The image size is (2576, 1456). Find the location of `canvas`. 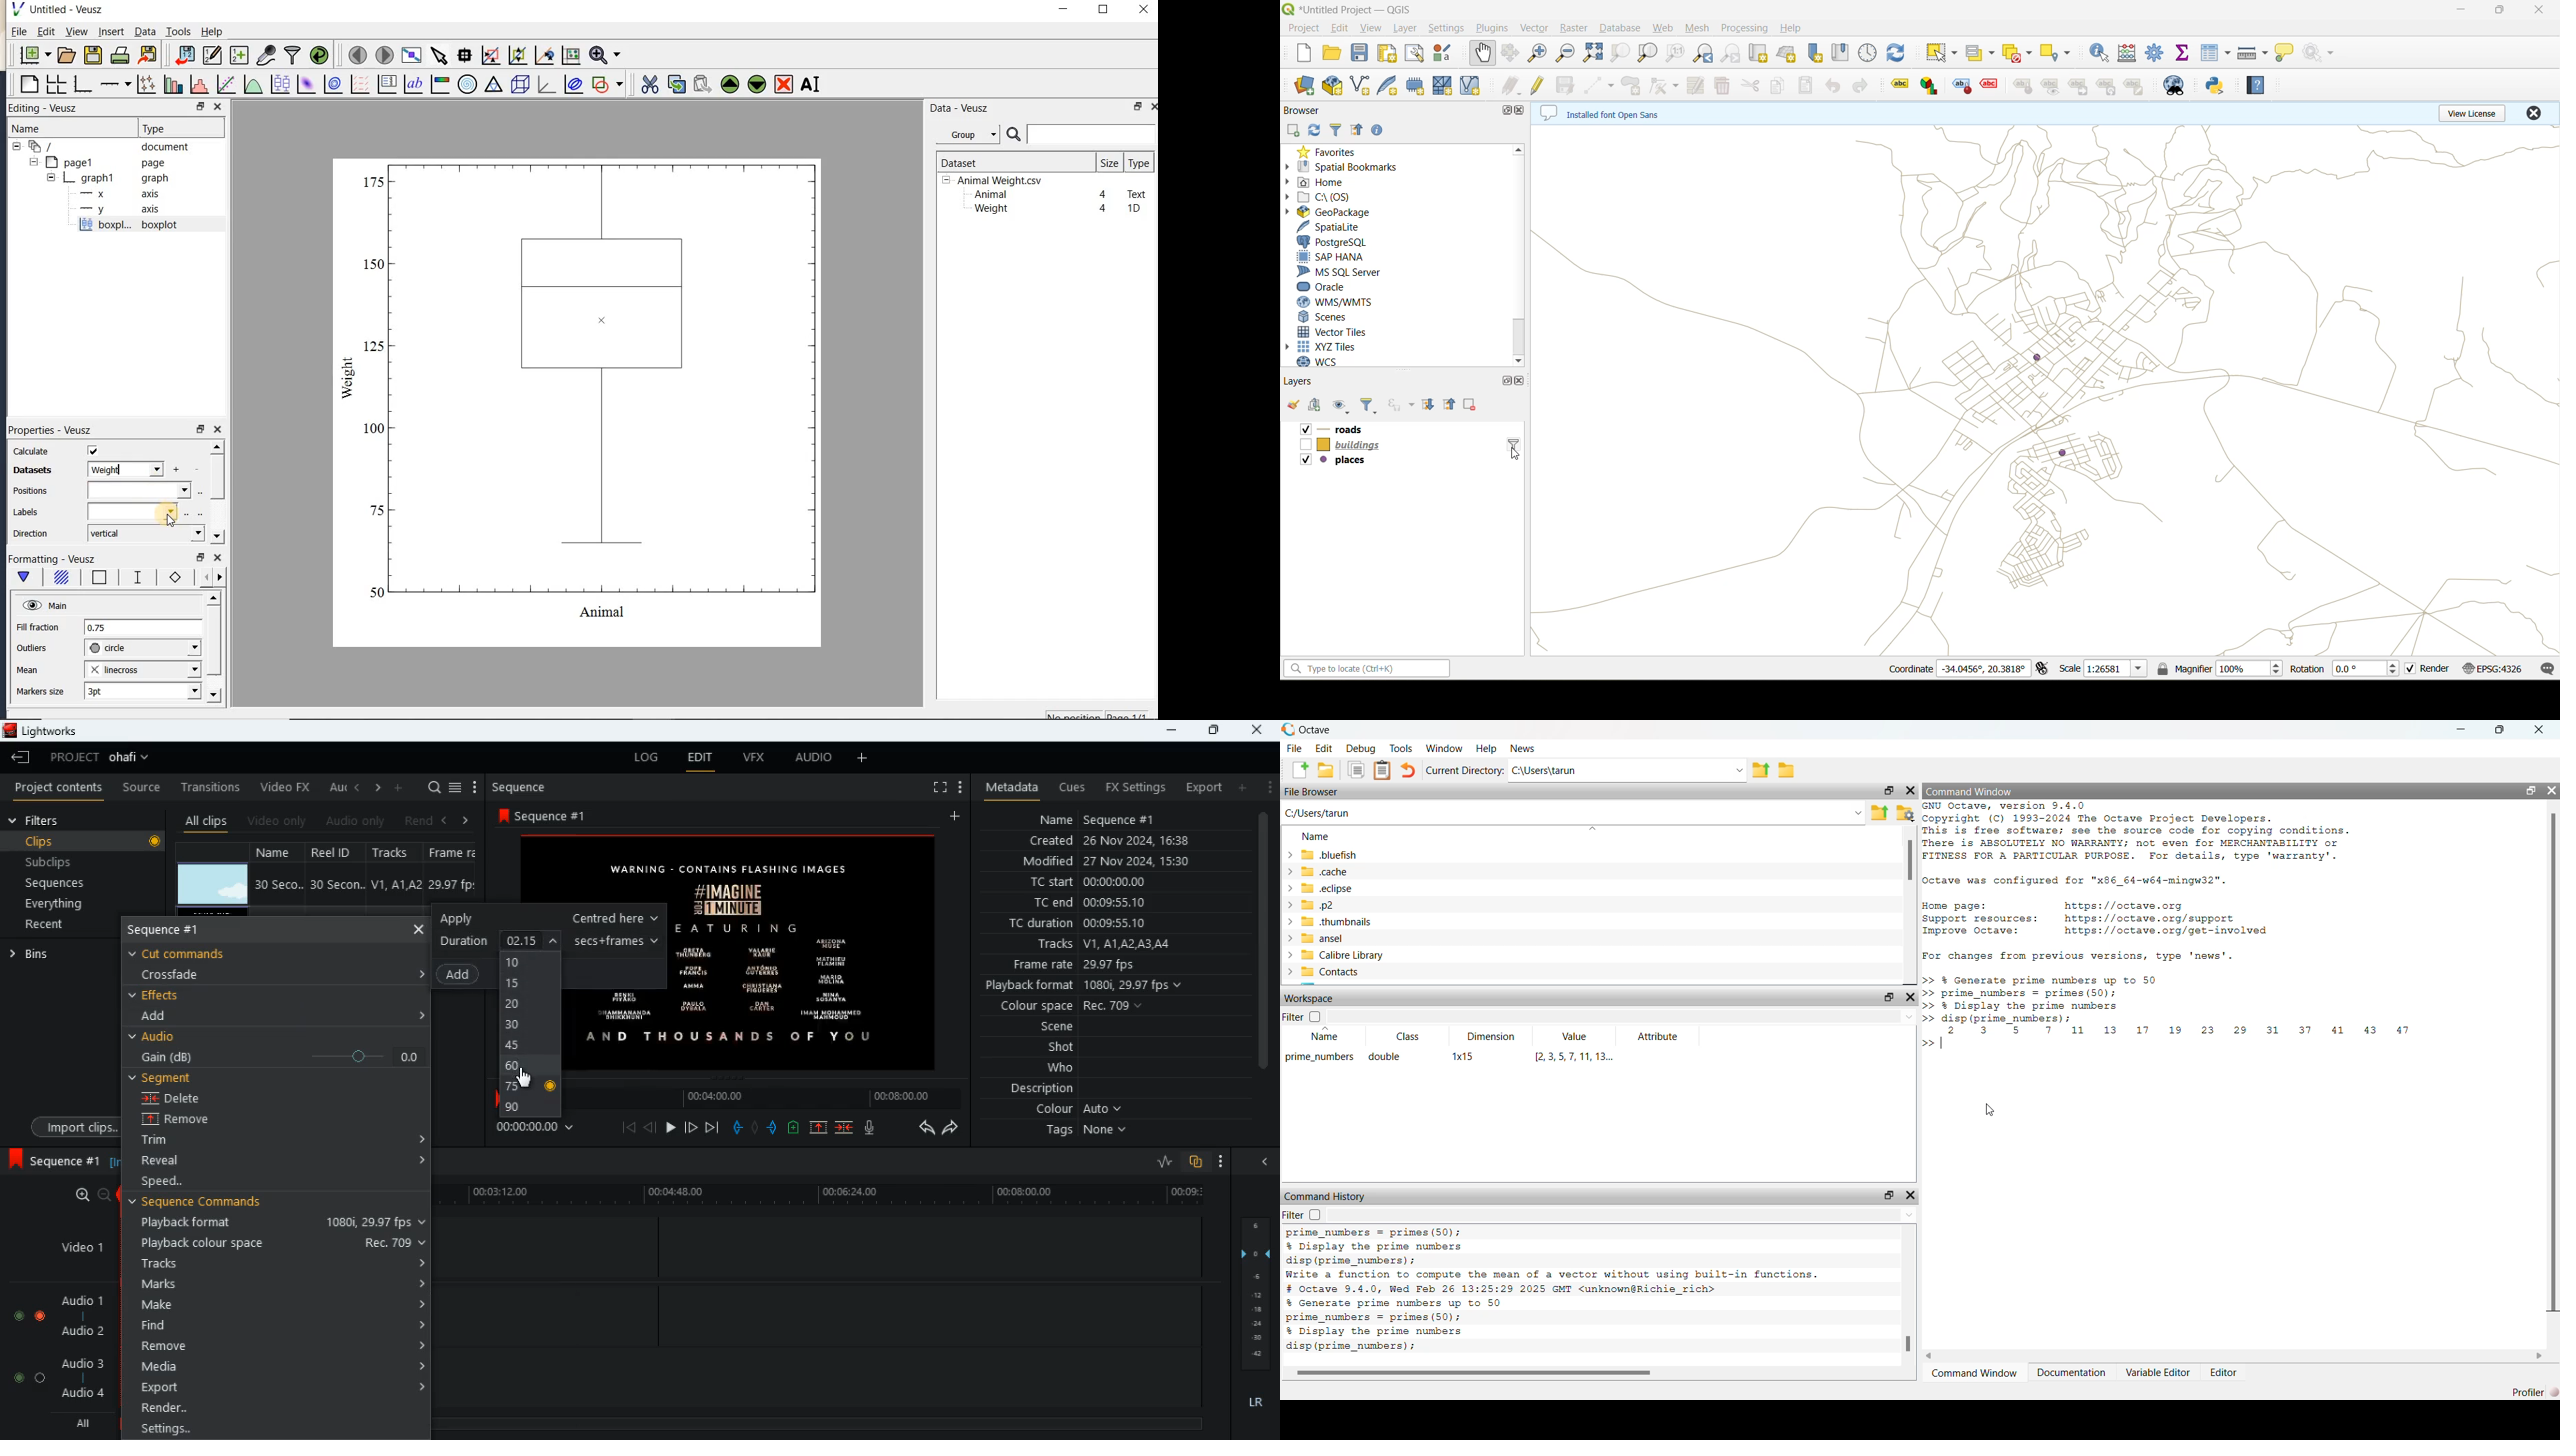

canvas is located at coordinates (2082, 392).